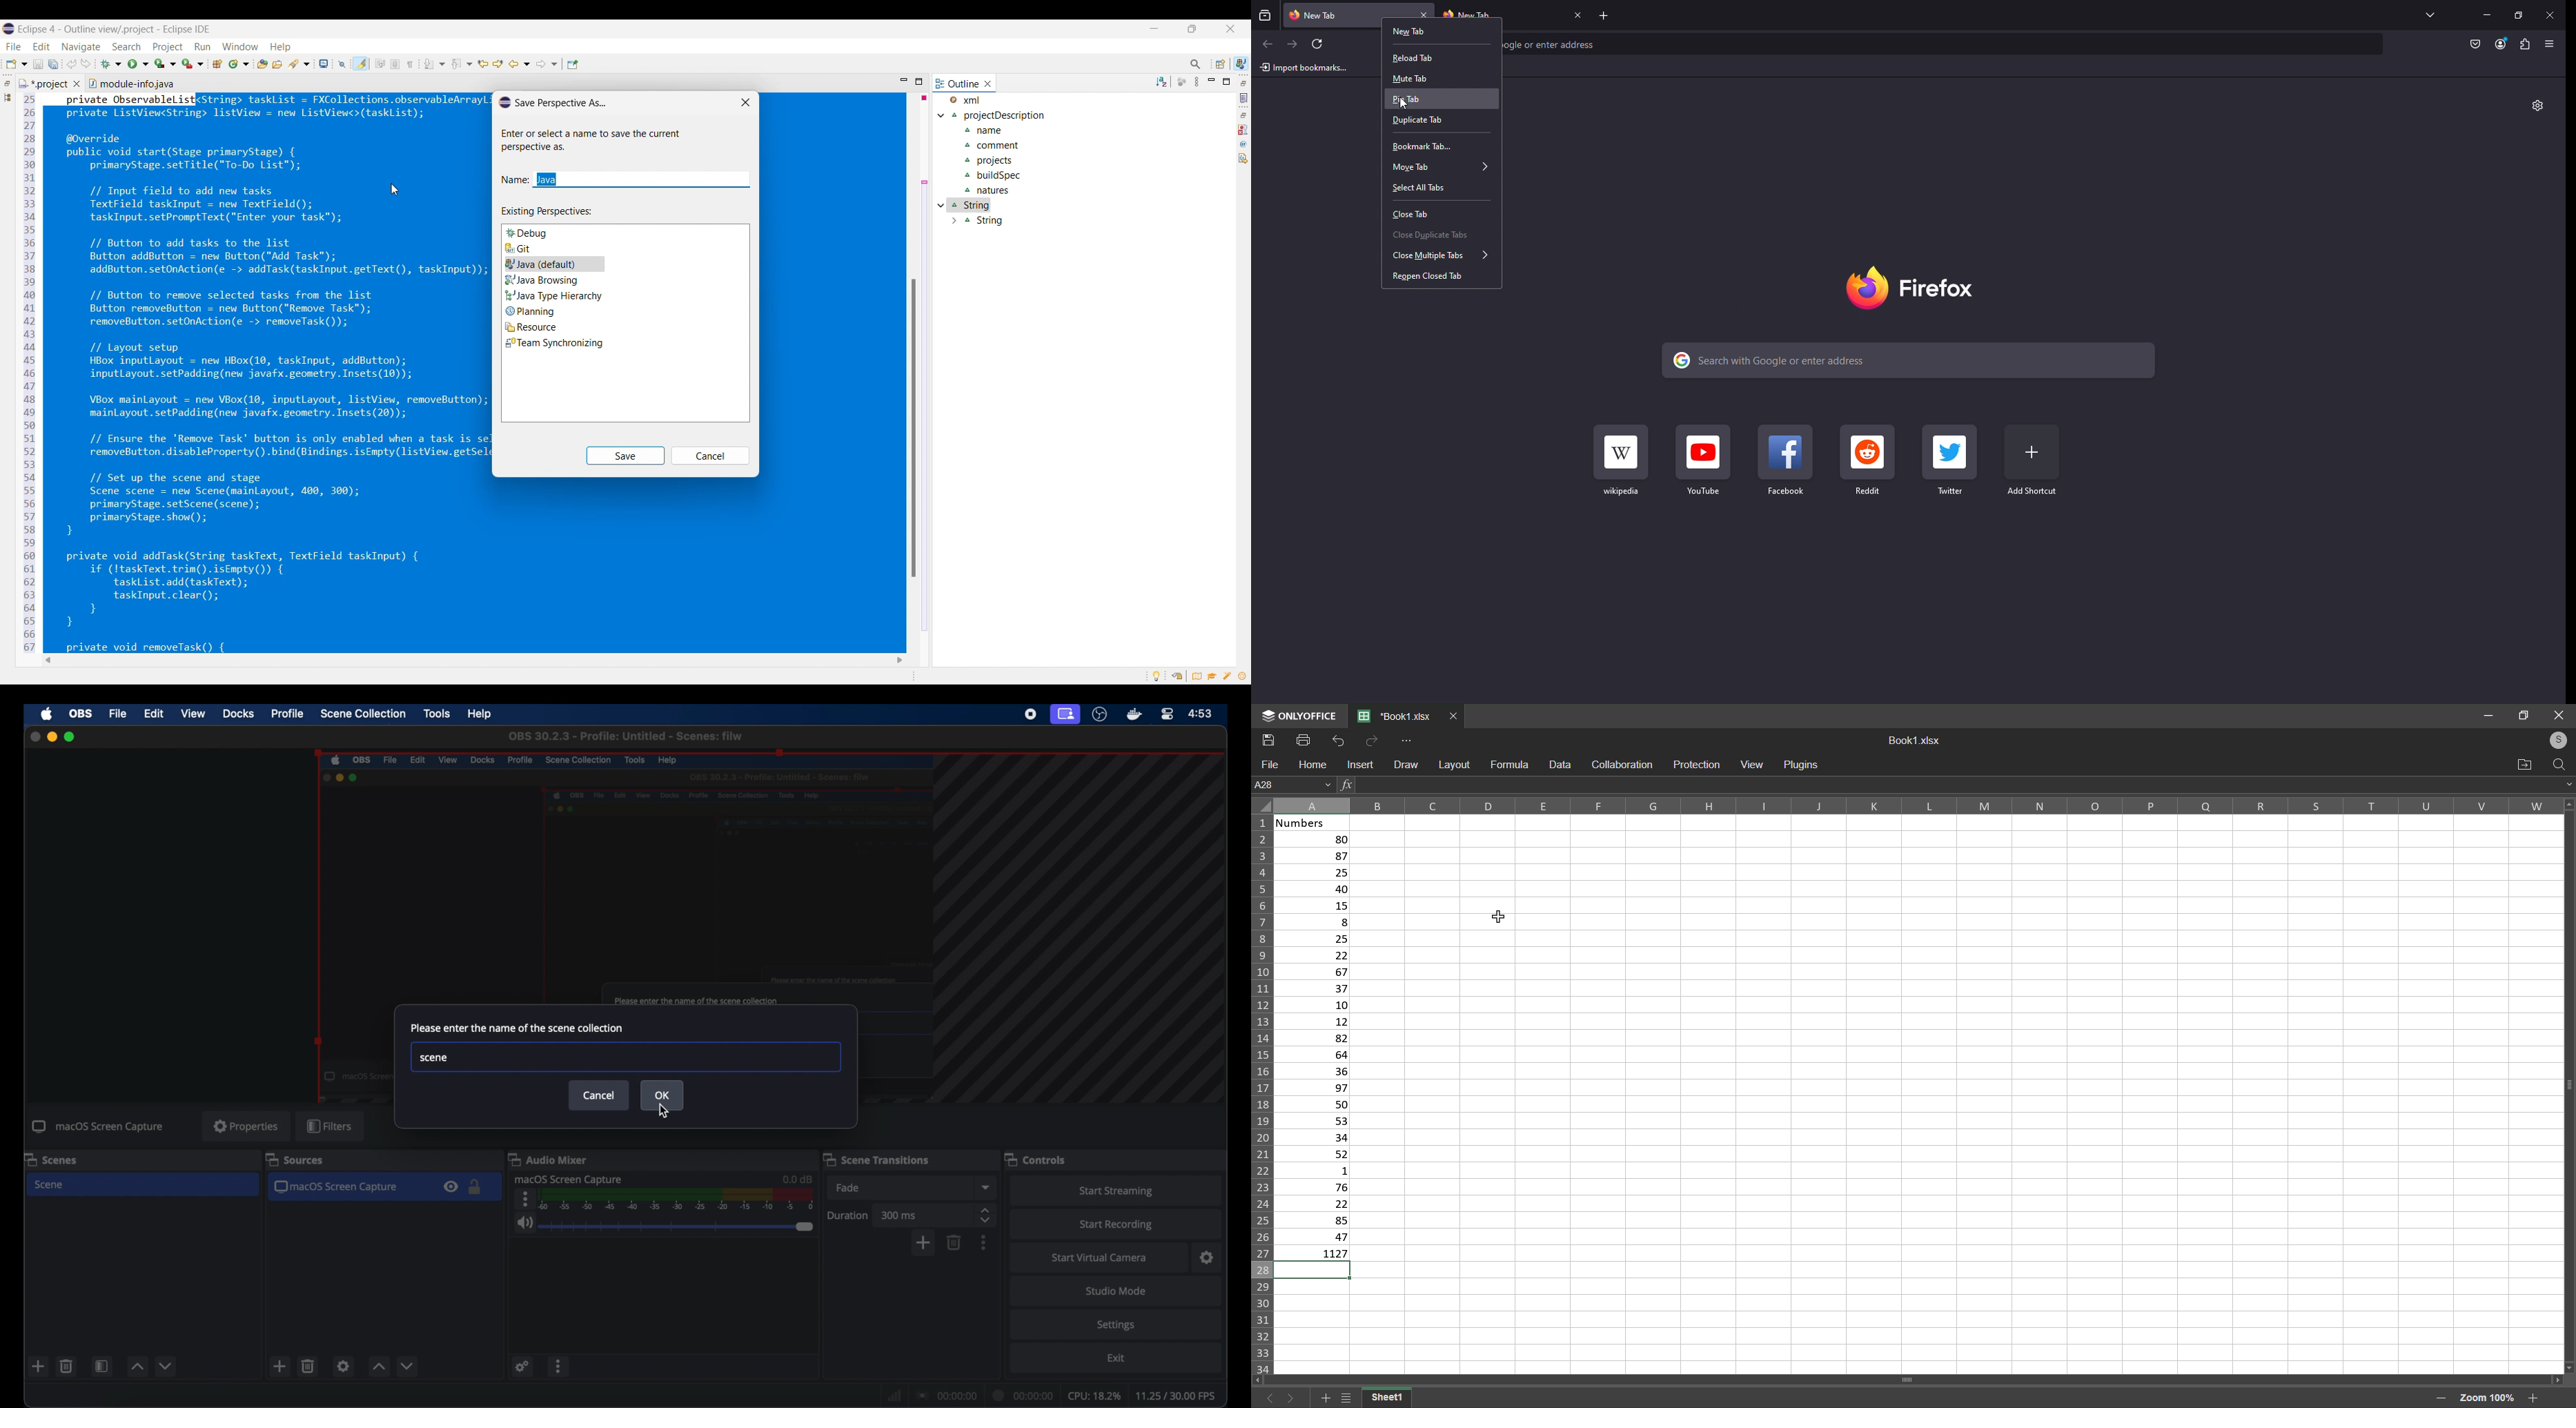 This screenshot has height=1428, width=2576. Describe the element at coordinates (2549, 16) in the screenshot. I see `Close` at that location.